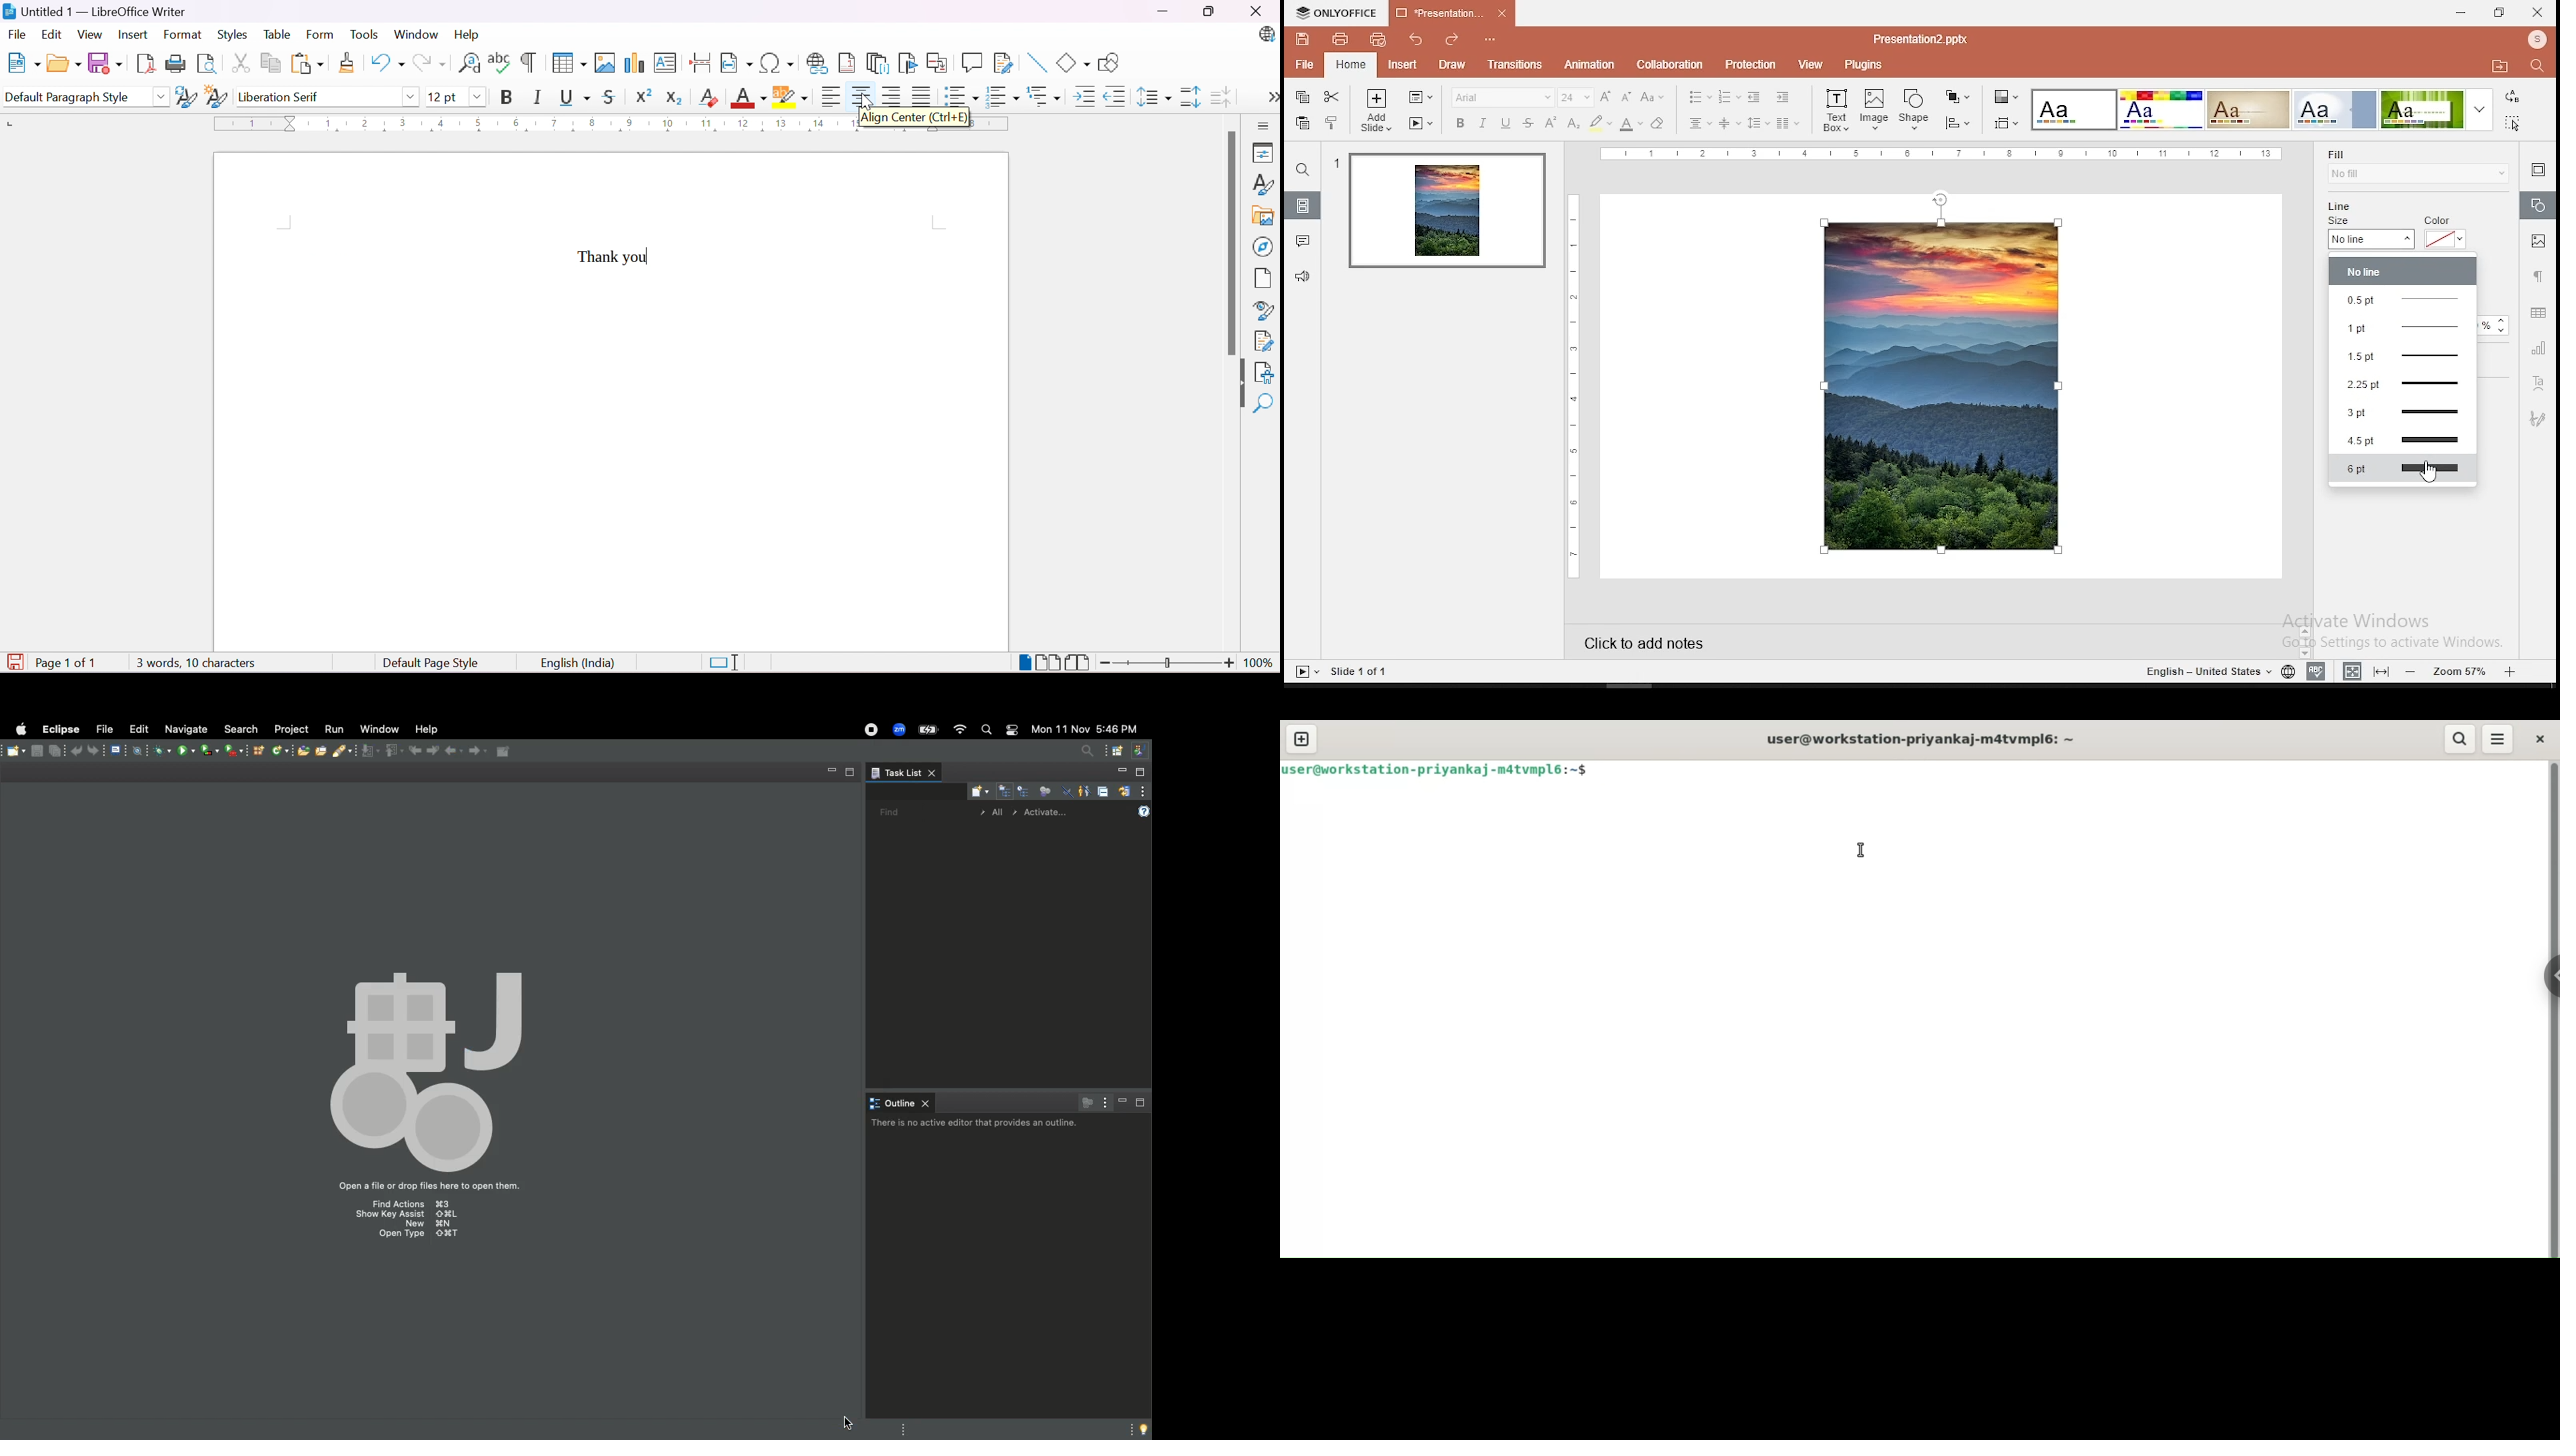  What do you see at coordinates (385, 63) in the screenshot?
I see `Undo` at bounding box center [385, 63].